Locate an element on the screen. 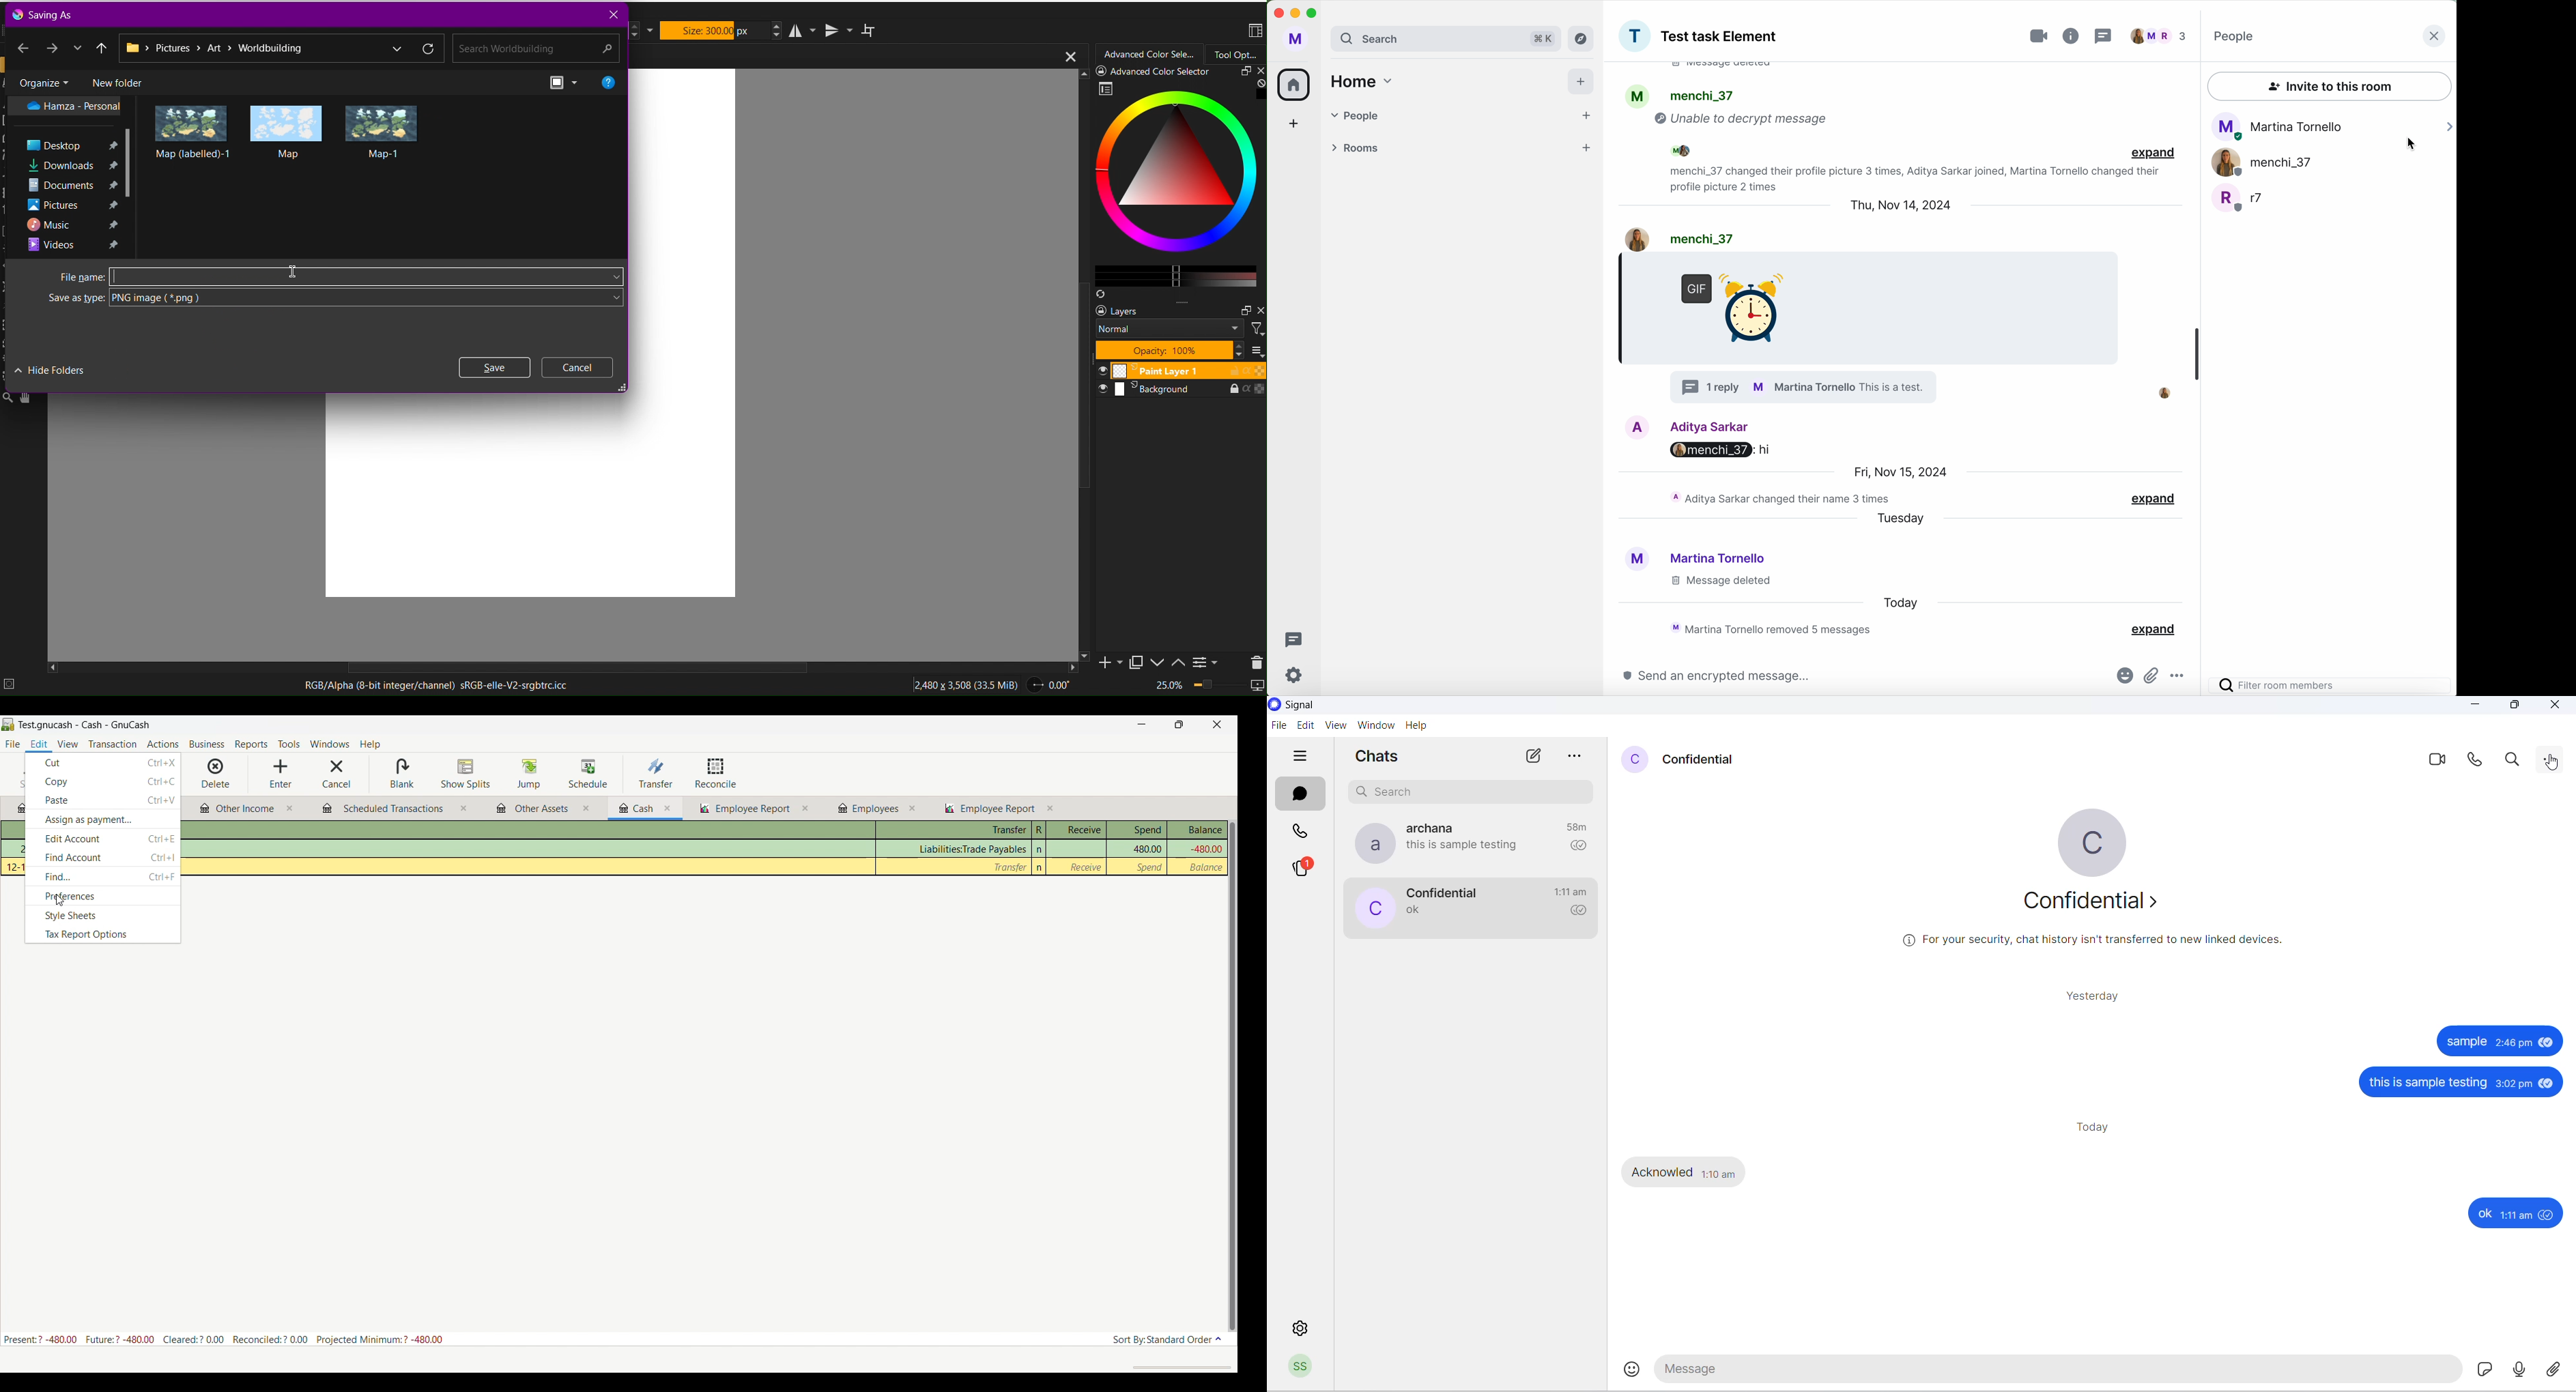 The image size is (2576, 1400). contact name is located at coordinates (1446, 891).